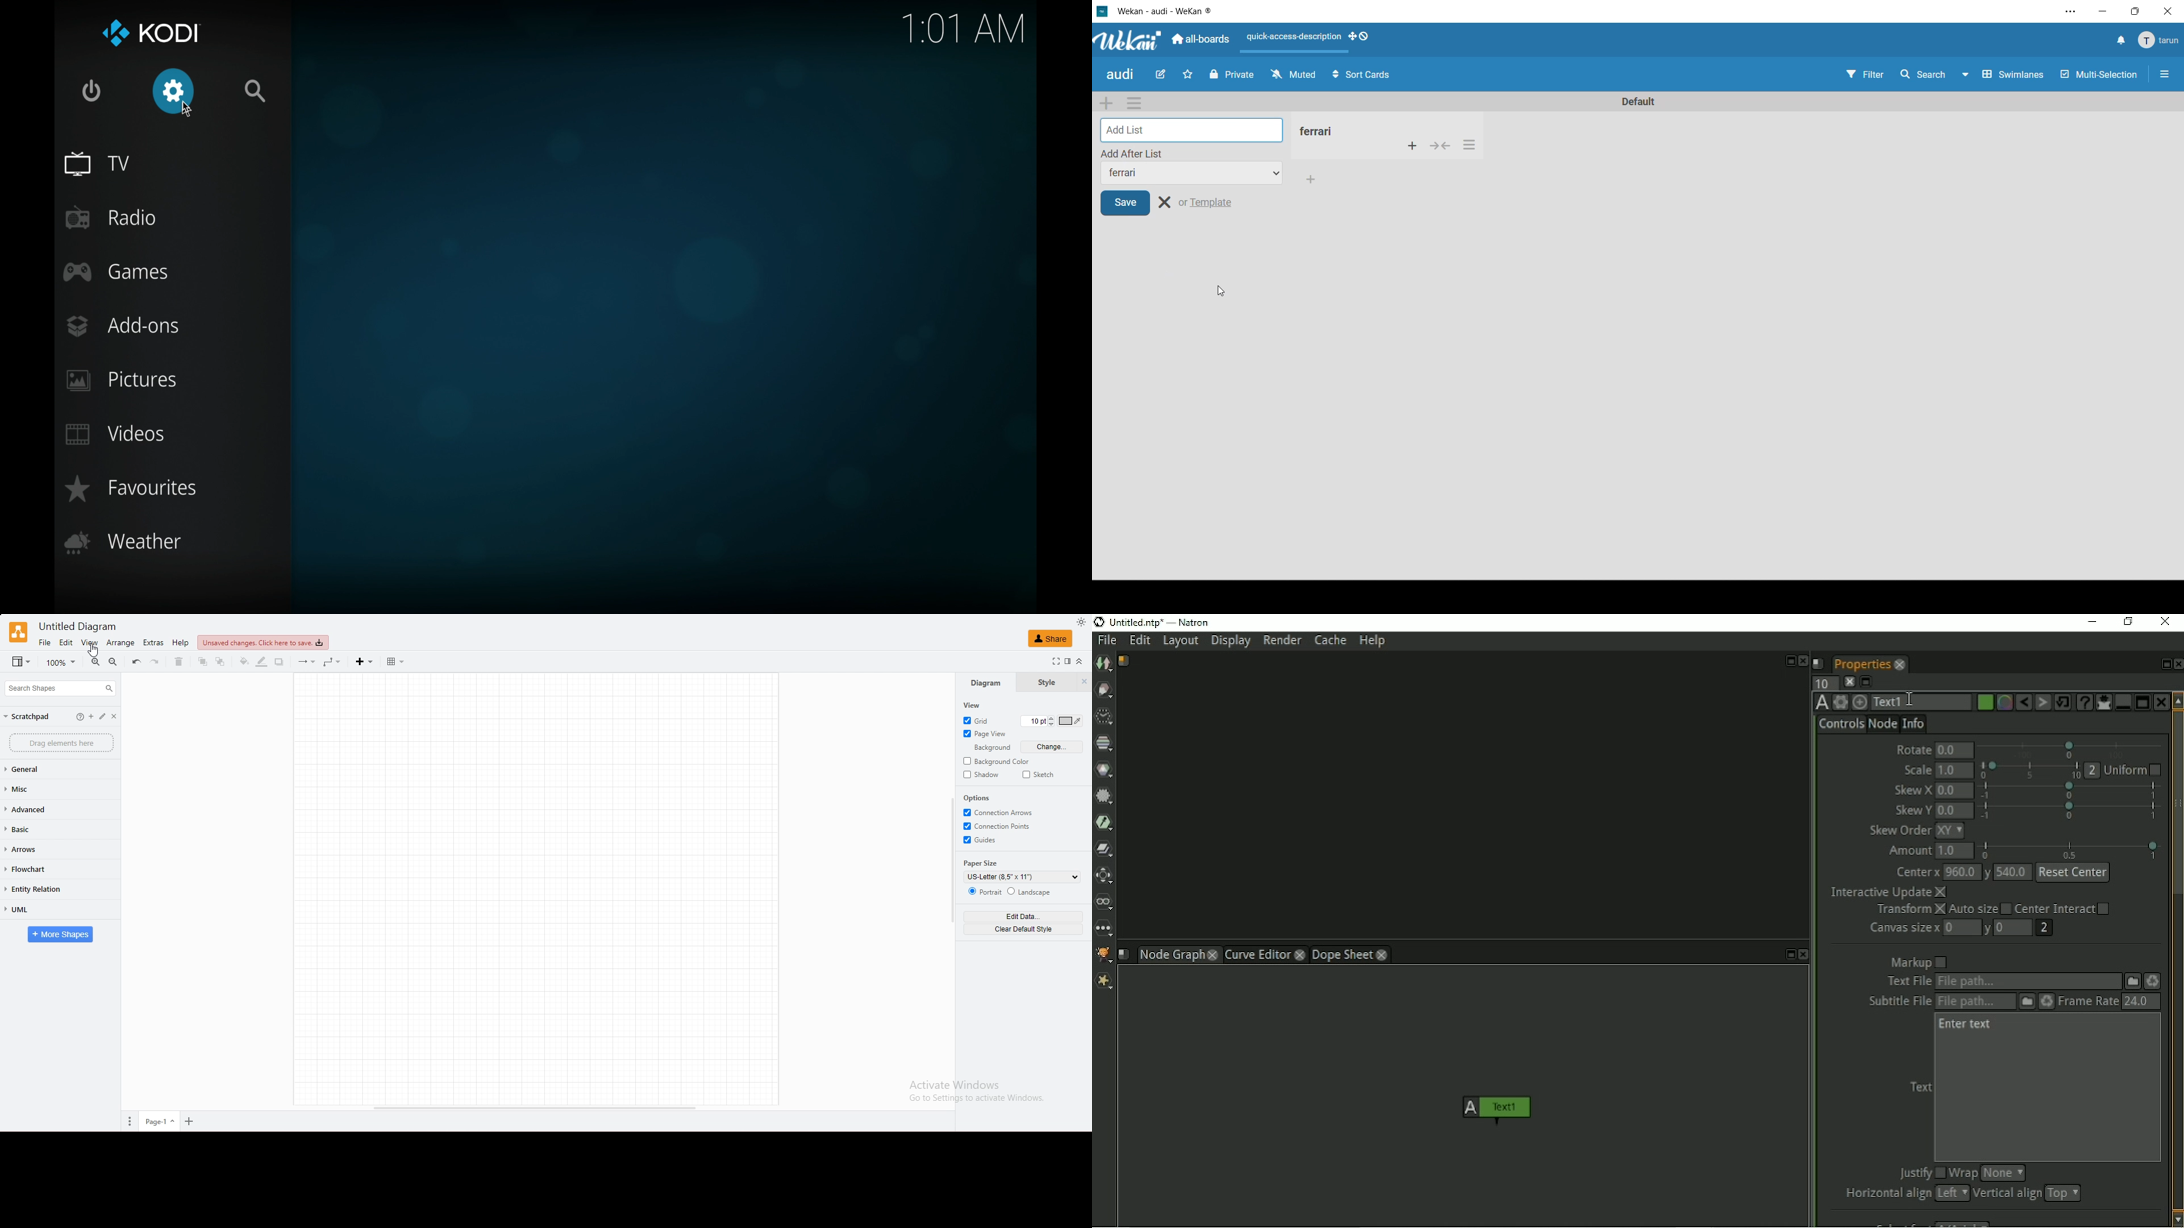  Describe the element at coordinates (1052, 747) in the screenshot. I see `change background` at that location.